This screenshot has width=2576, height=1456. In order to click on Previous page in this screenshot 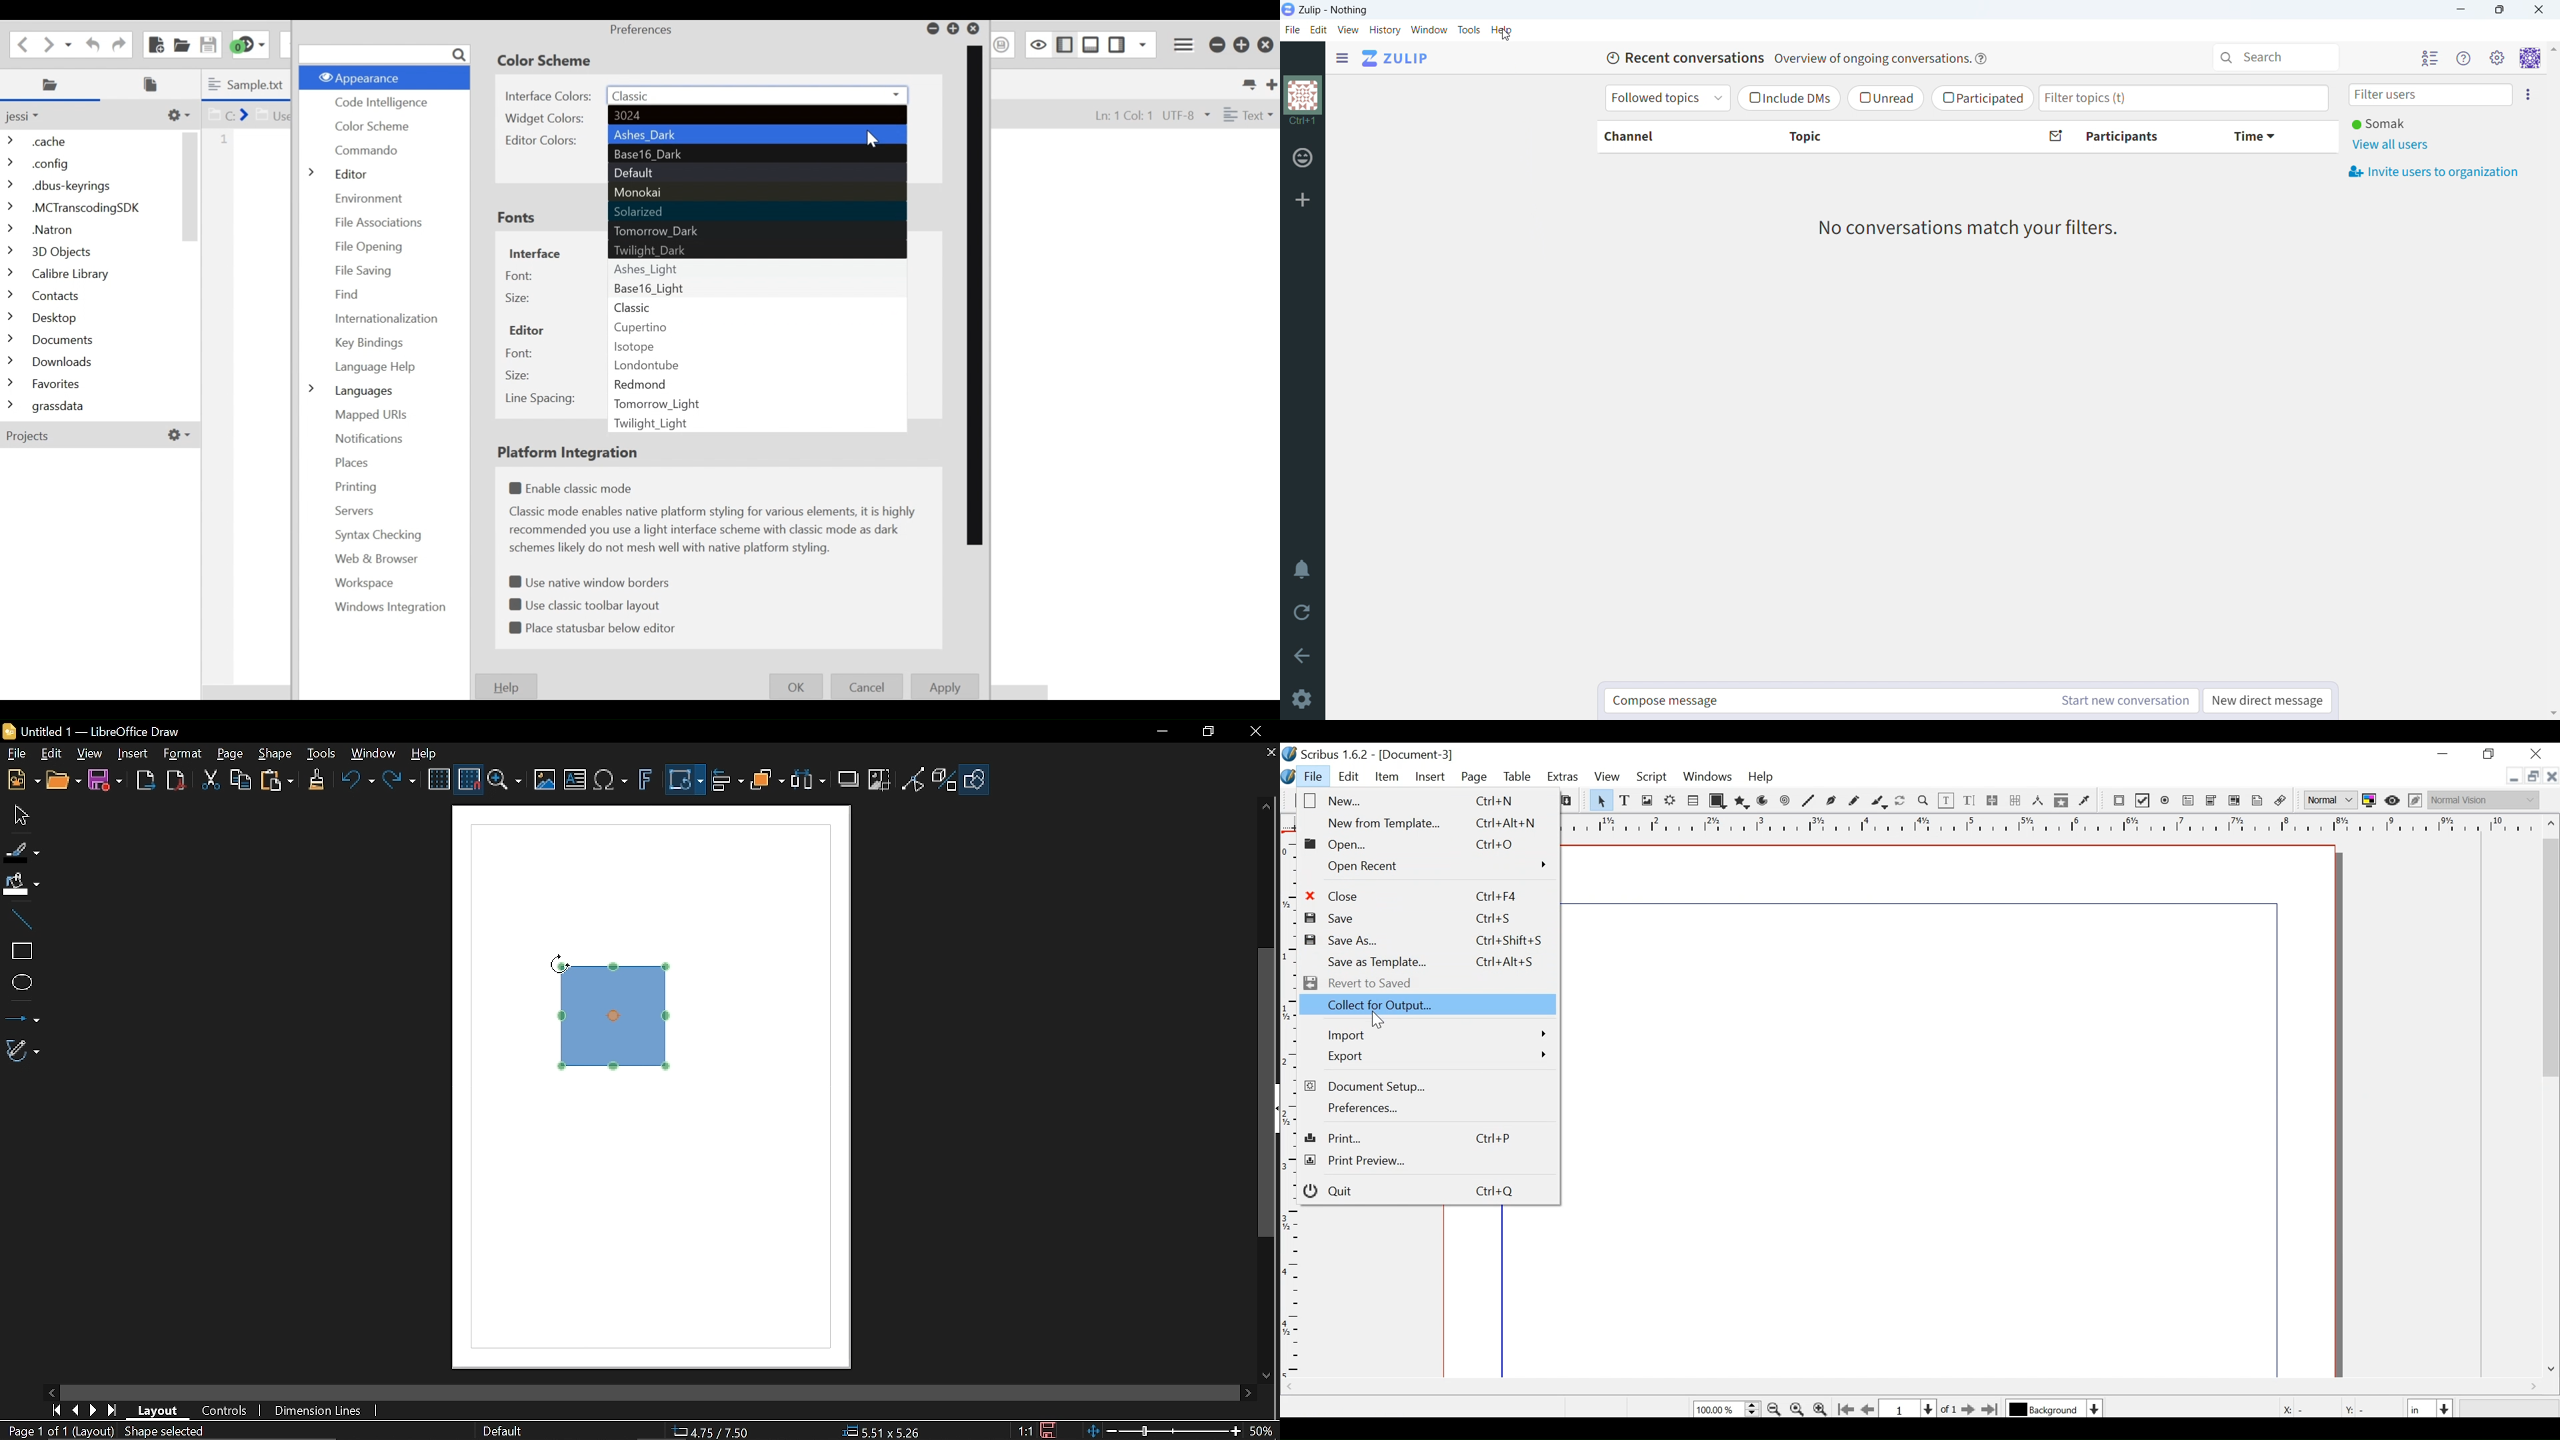, I will do `click(75, 1409)`.